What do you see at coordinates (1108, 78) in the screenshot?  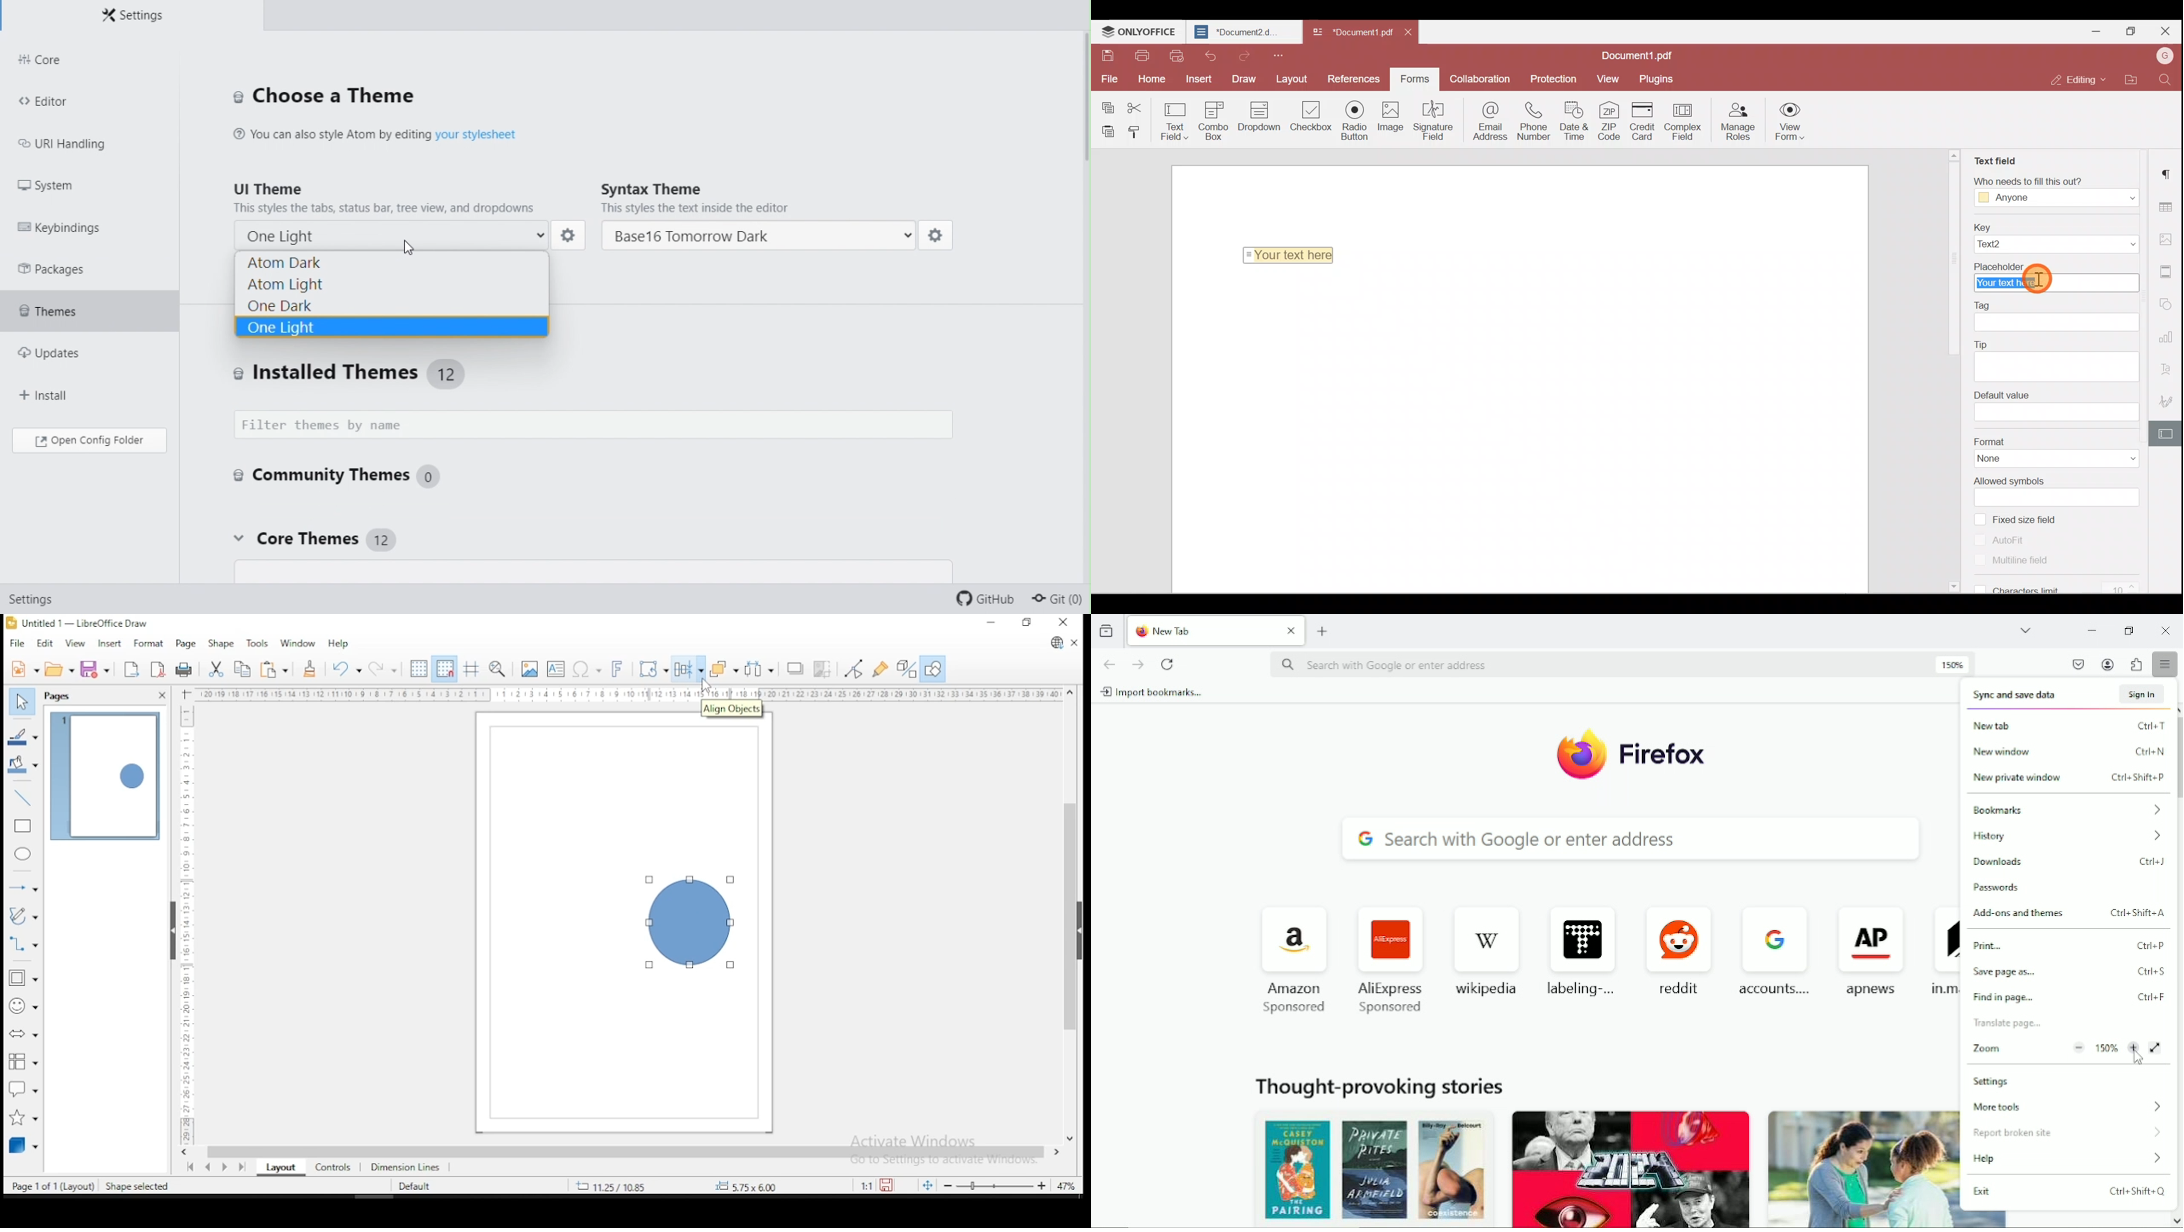 I see `File` at bounding box center [1108, 78].